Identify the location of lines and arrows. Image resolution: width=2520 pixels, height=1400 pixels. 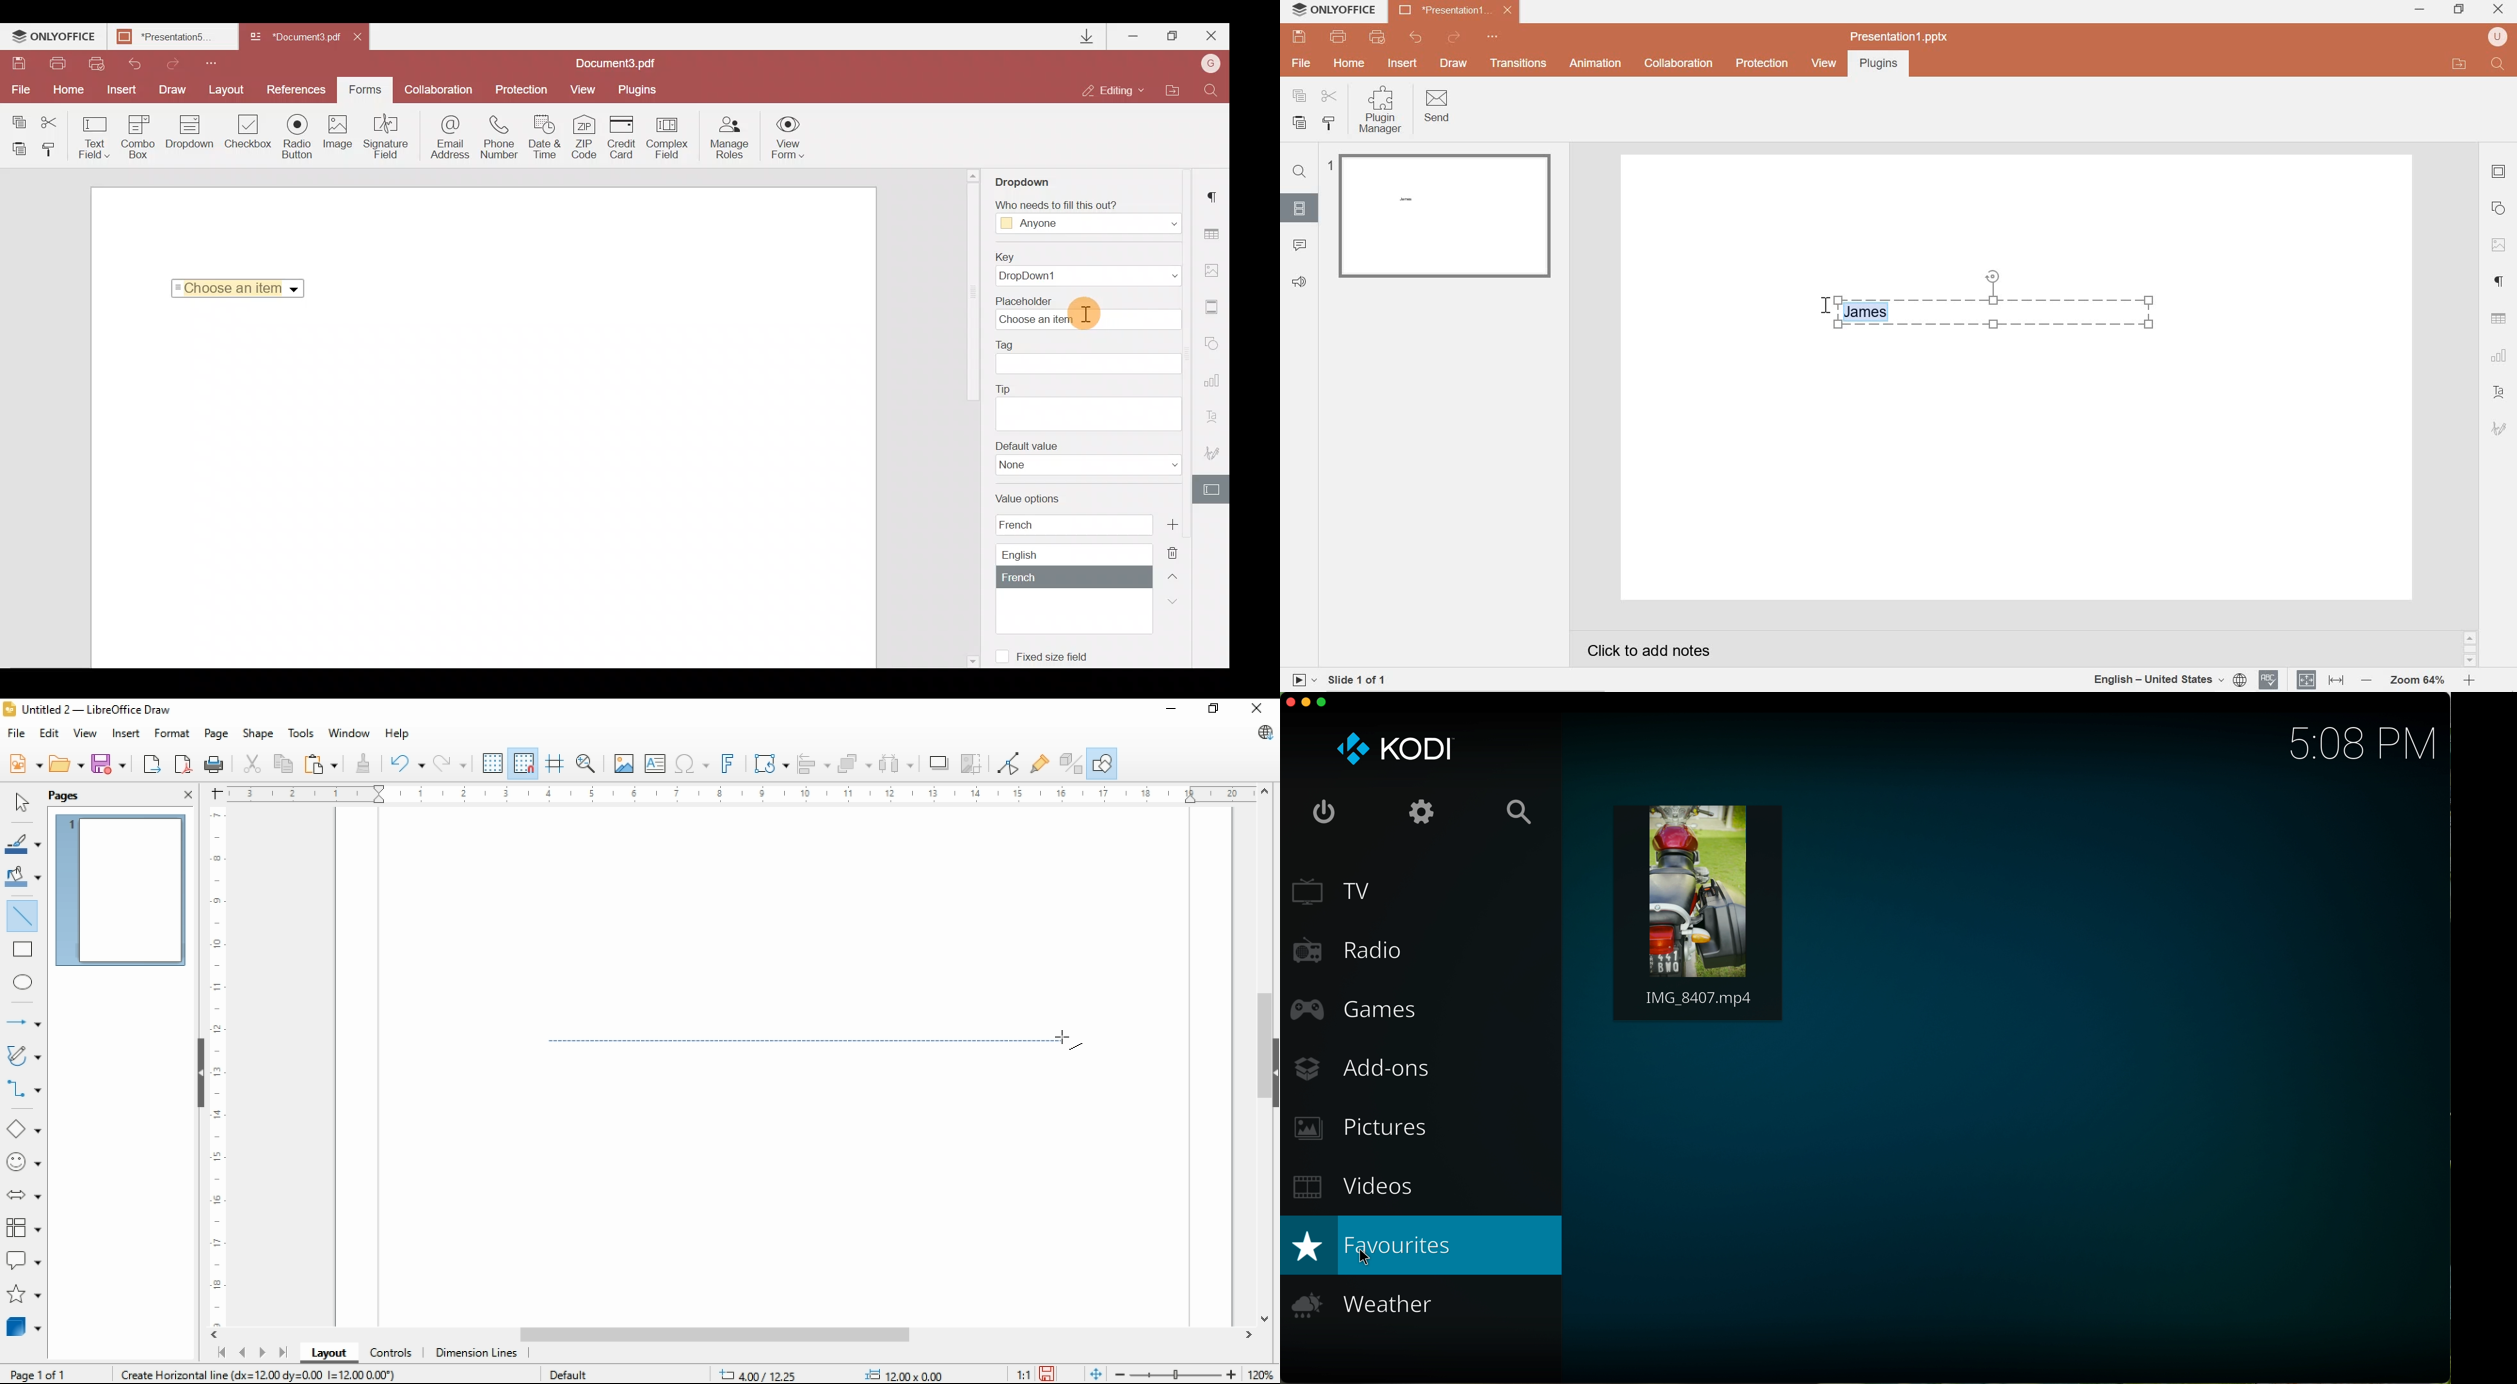
(23, 1023).